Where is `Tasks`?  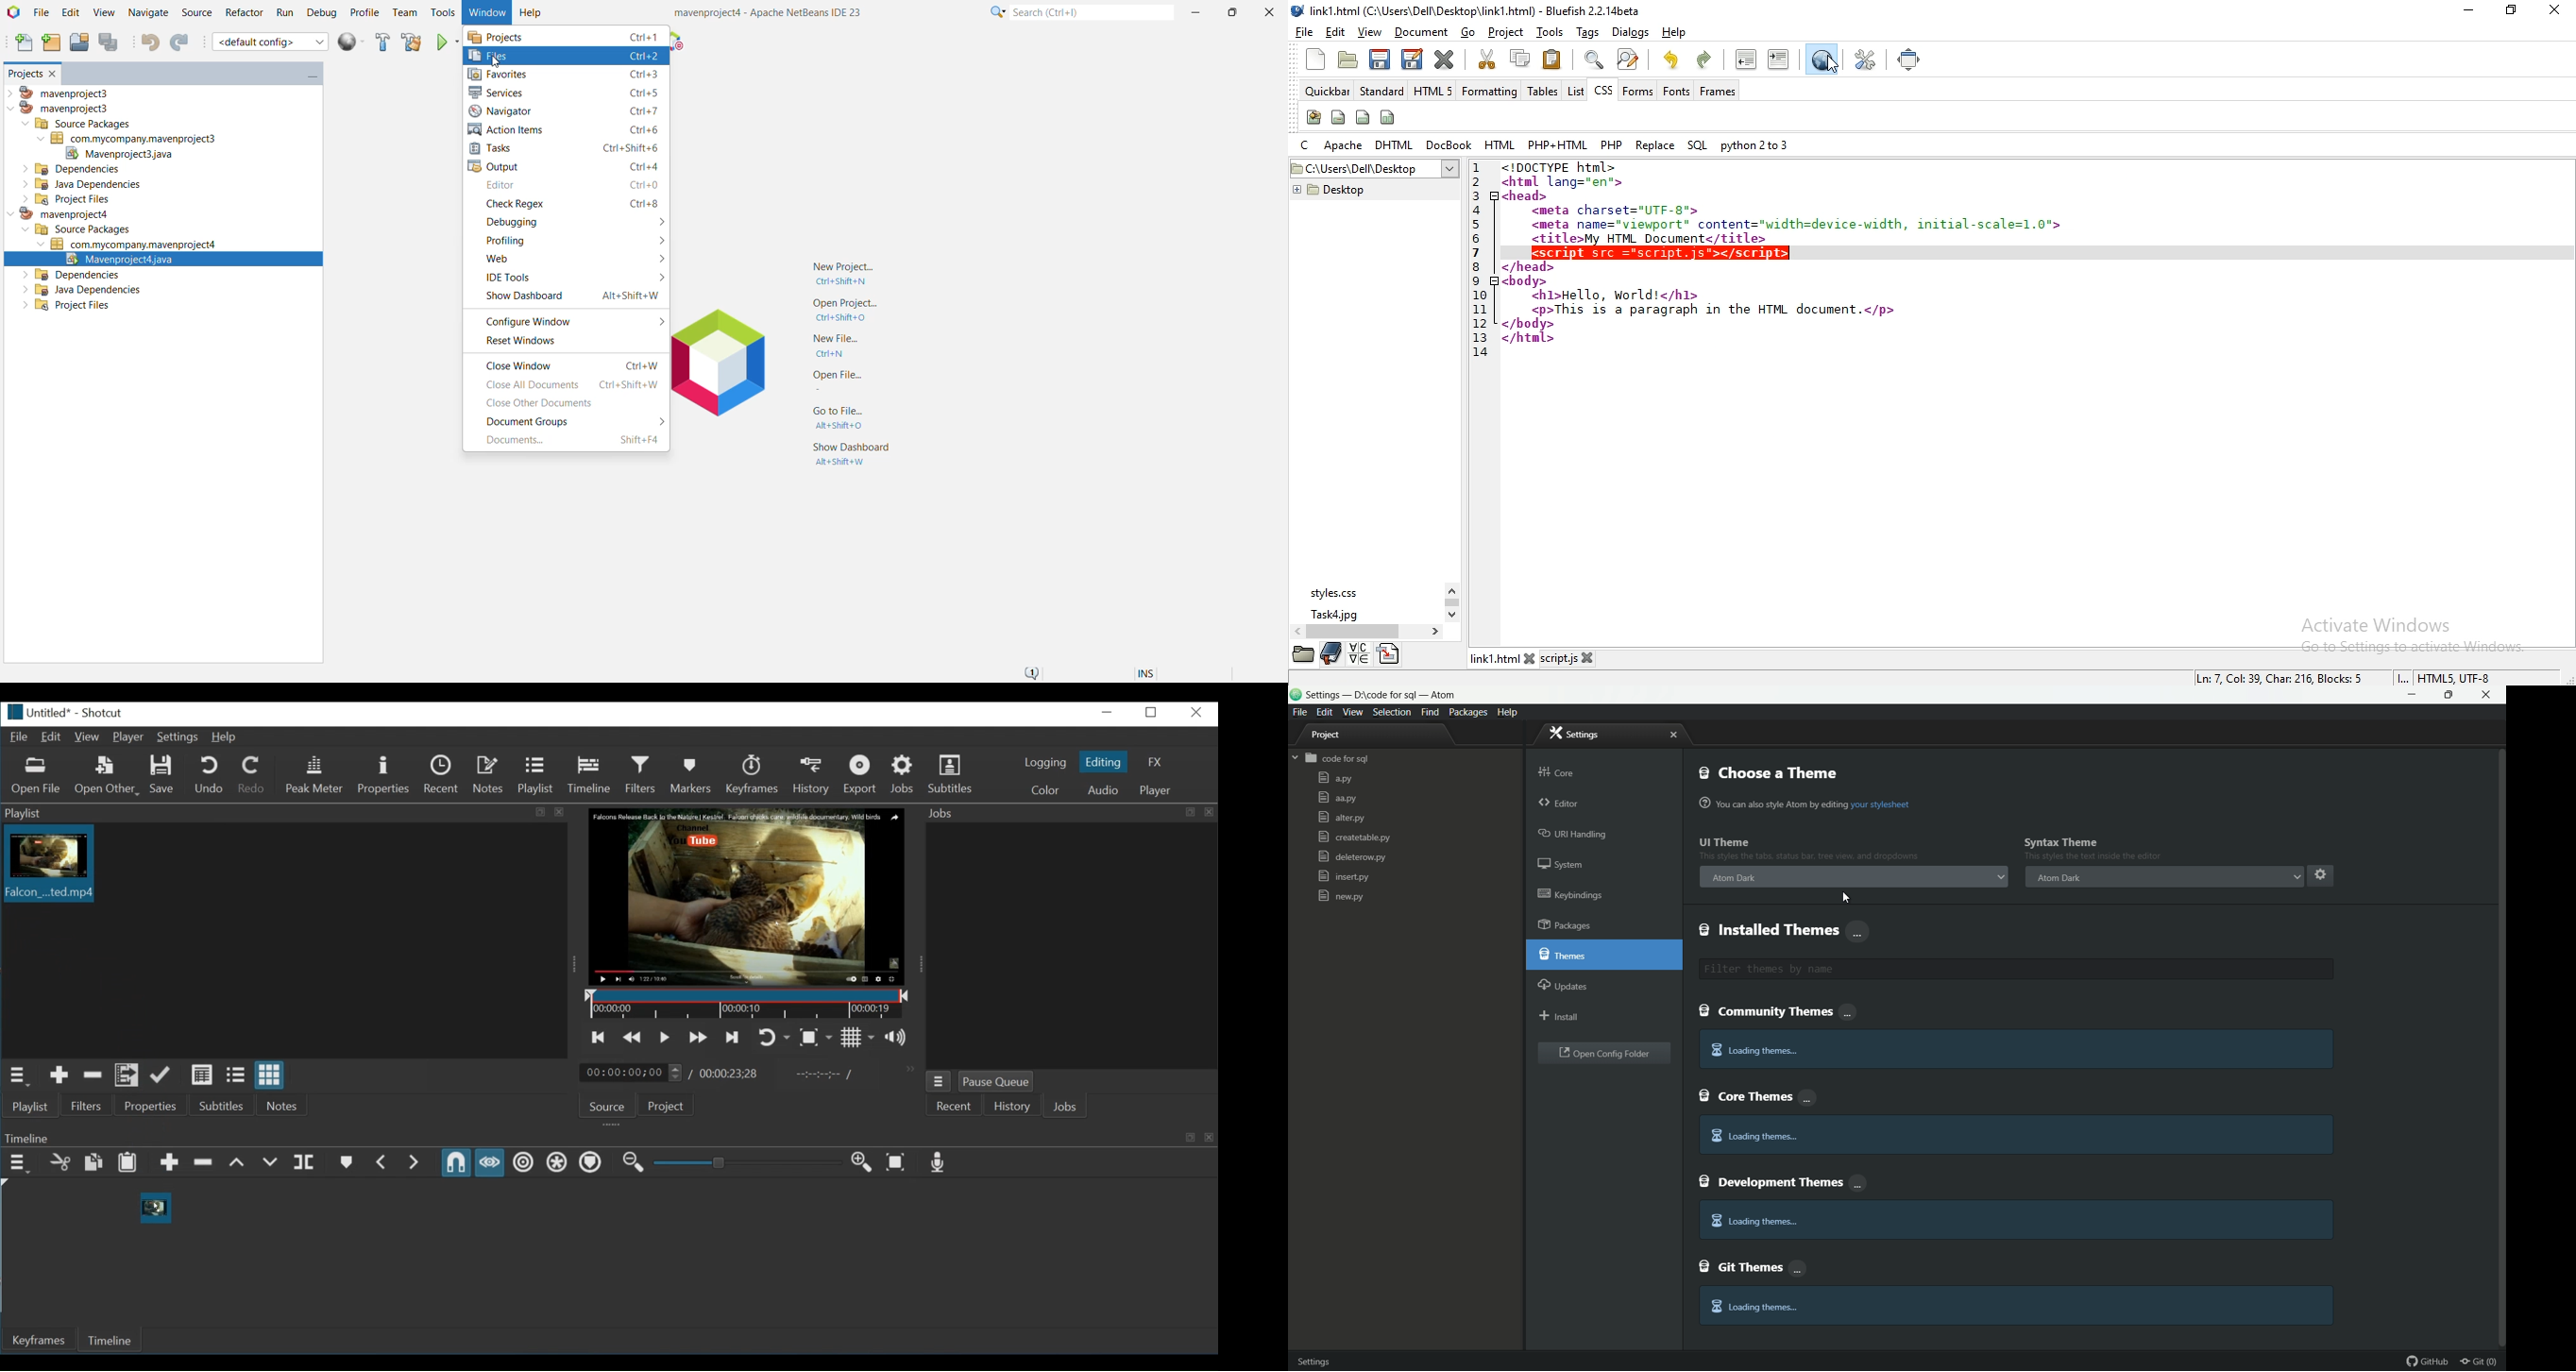
Tasks is located at coordinates (568, 149).